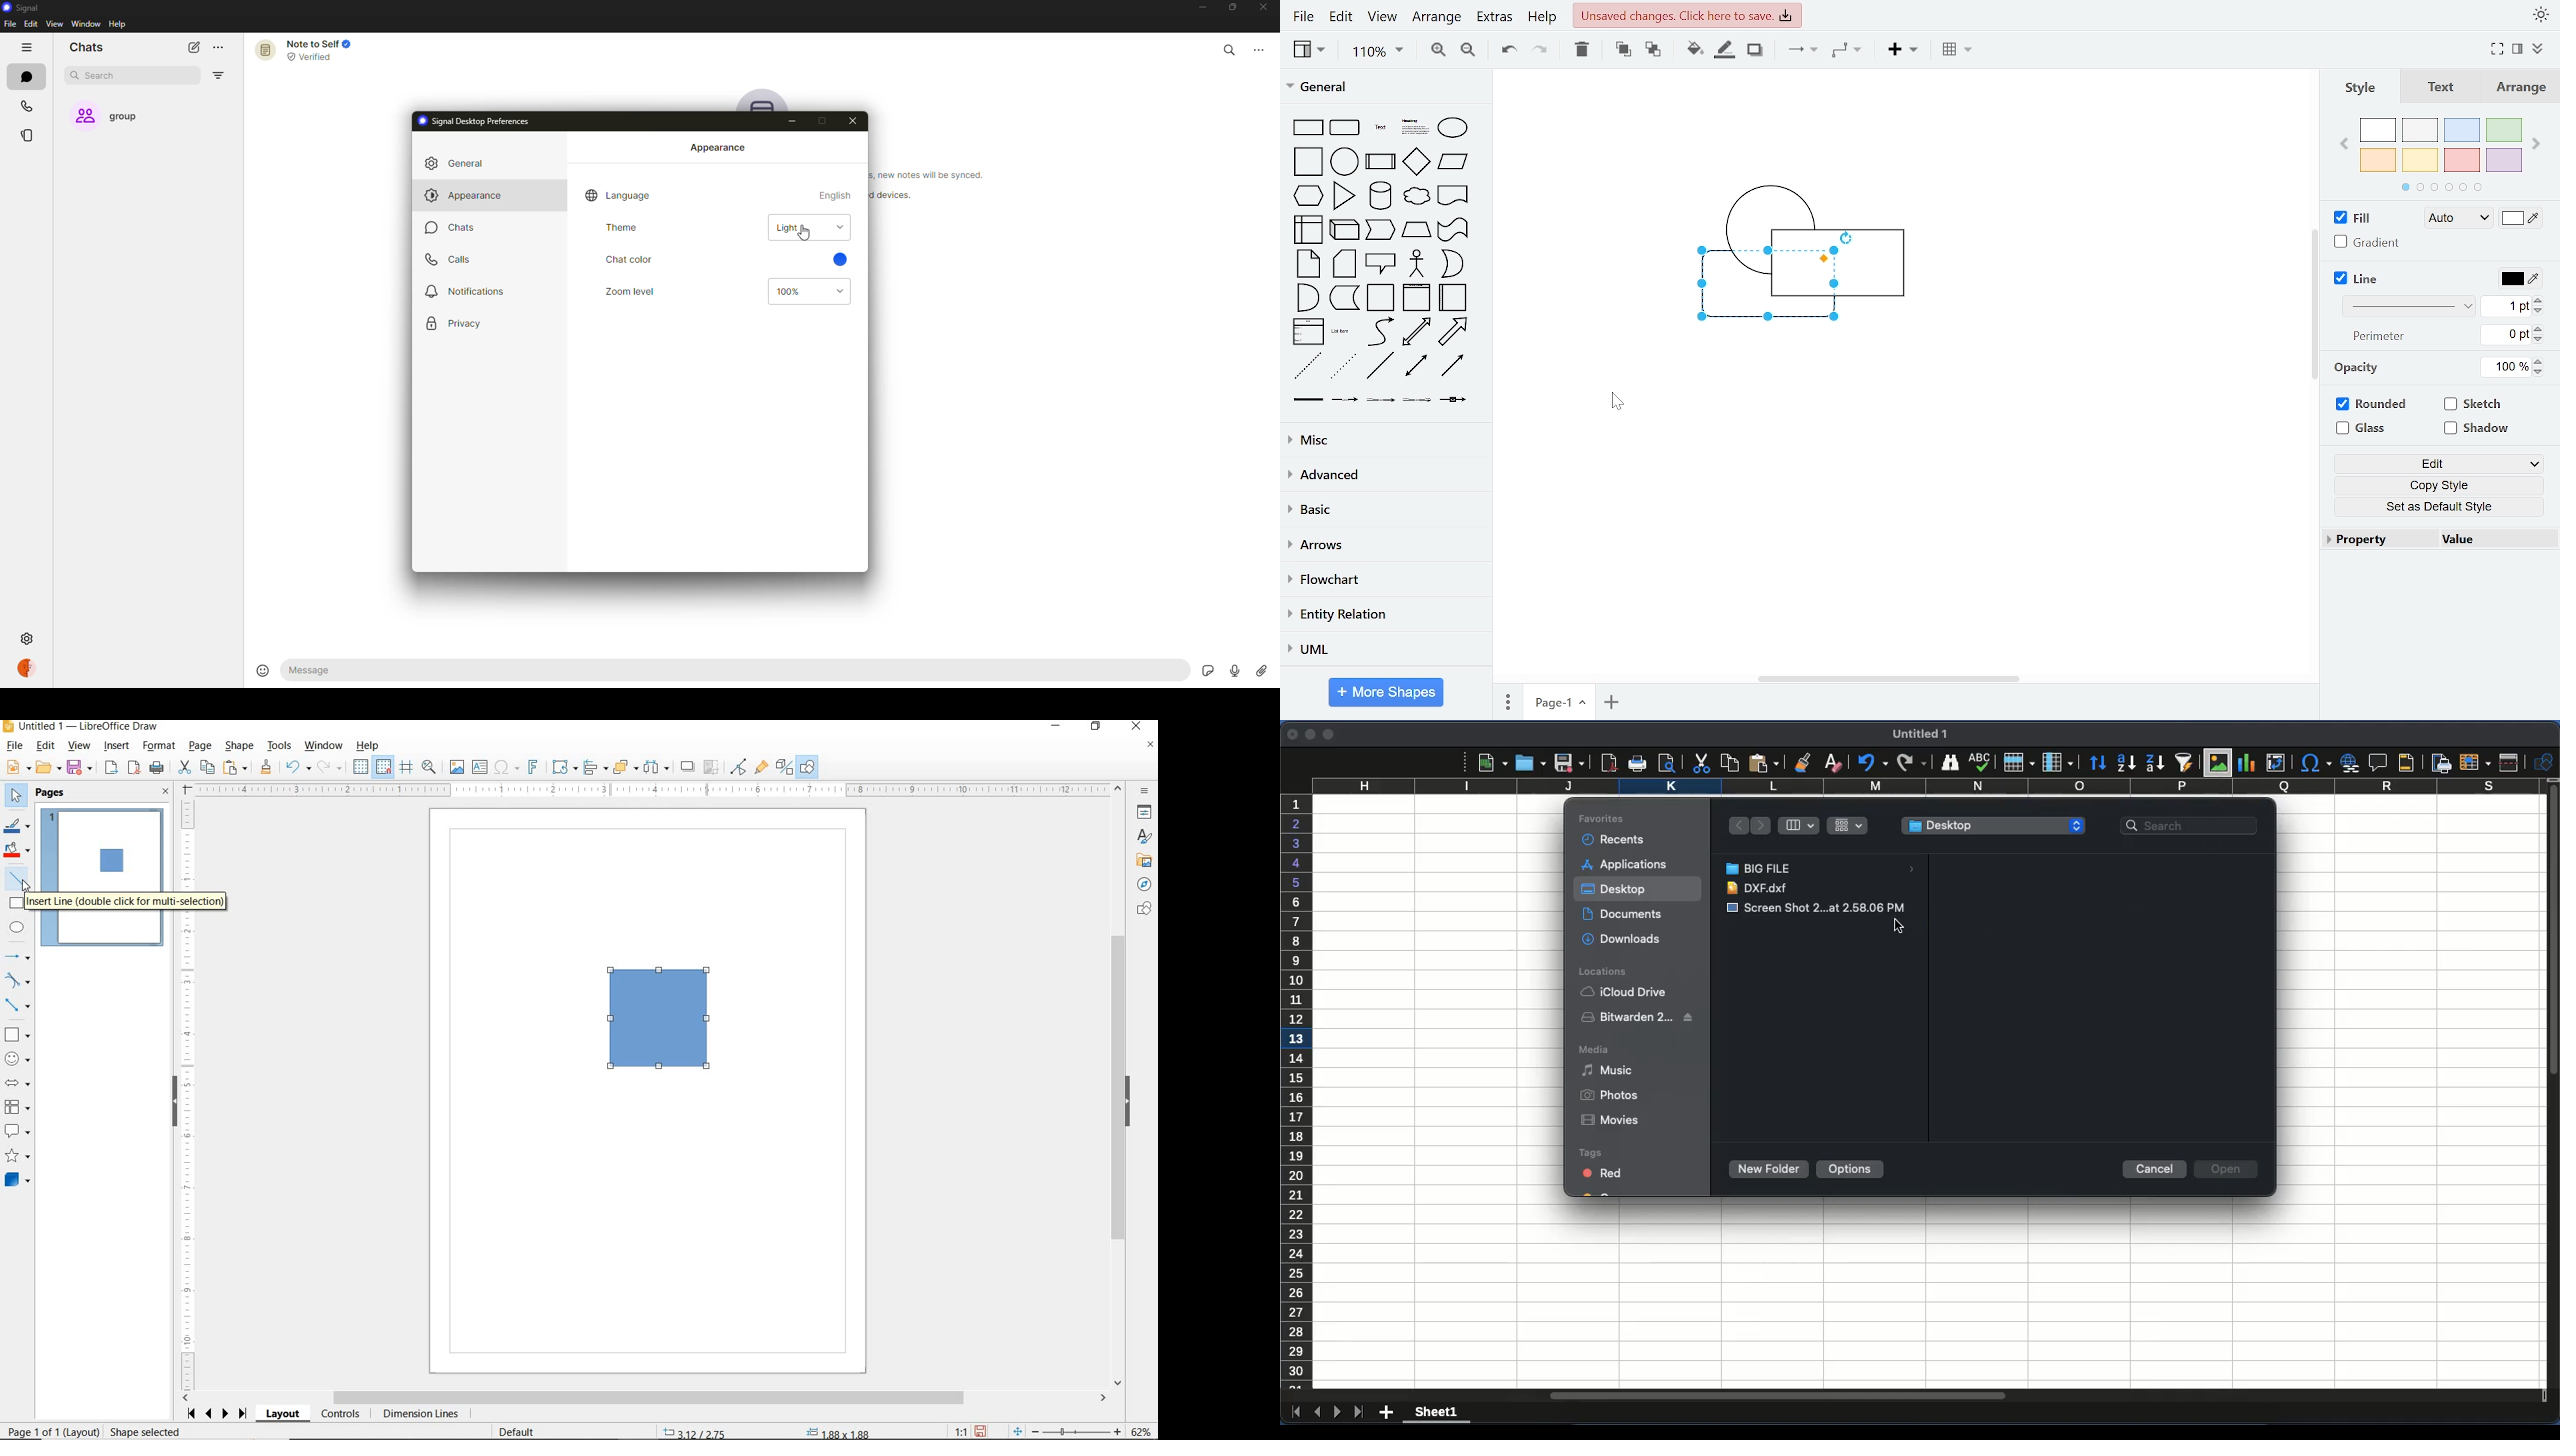  What do you see at coordinates (2522, 280) in the screenshot?
I see `line color` at bounding box center [2522, 280].